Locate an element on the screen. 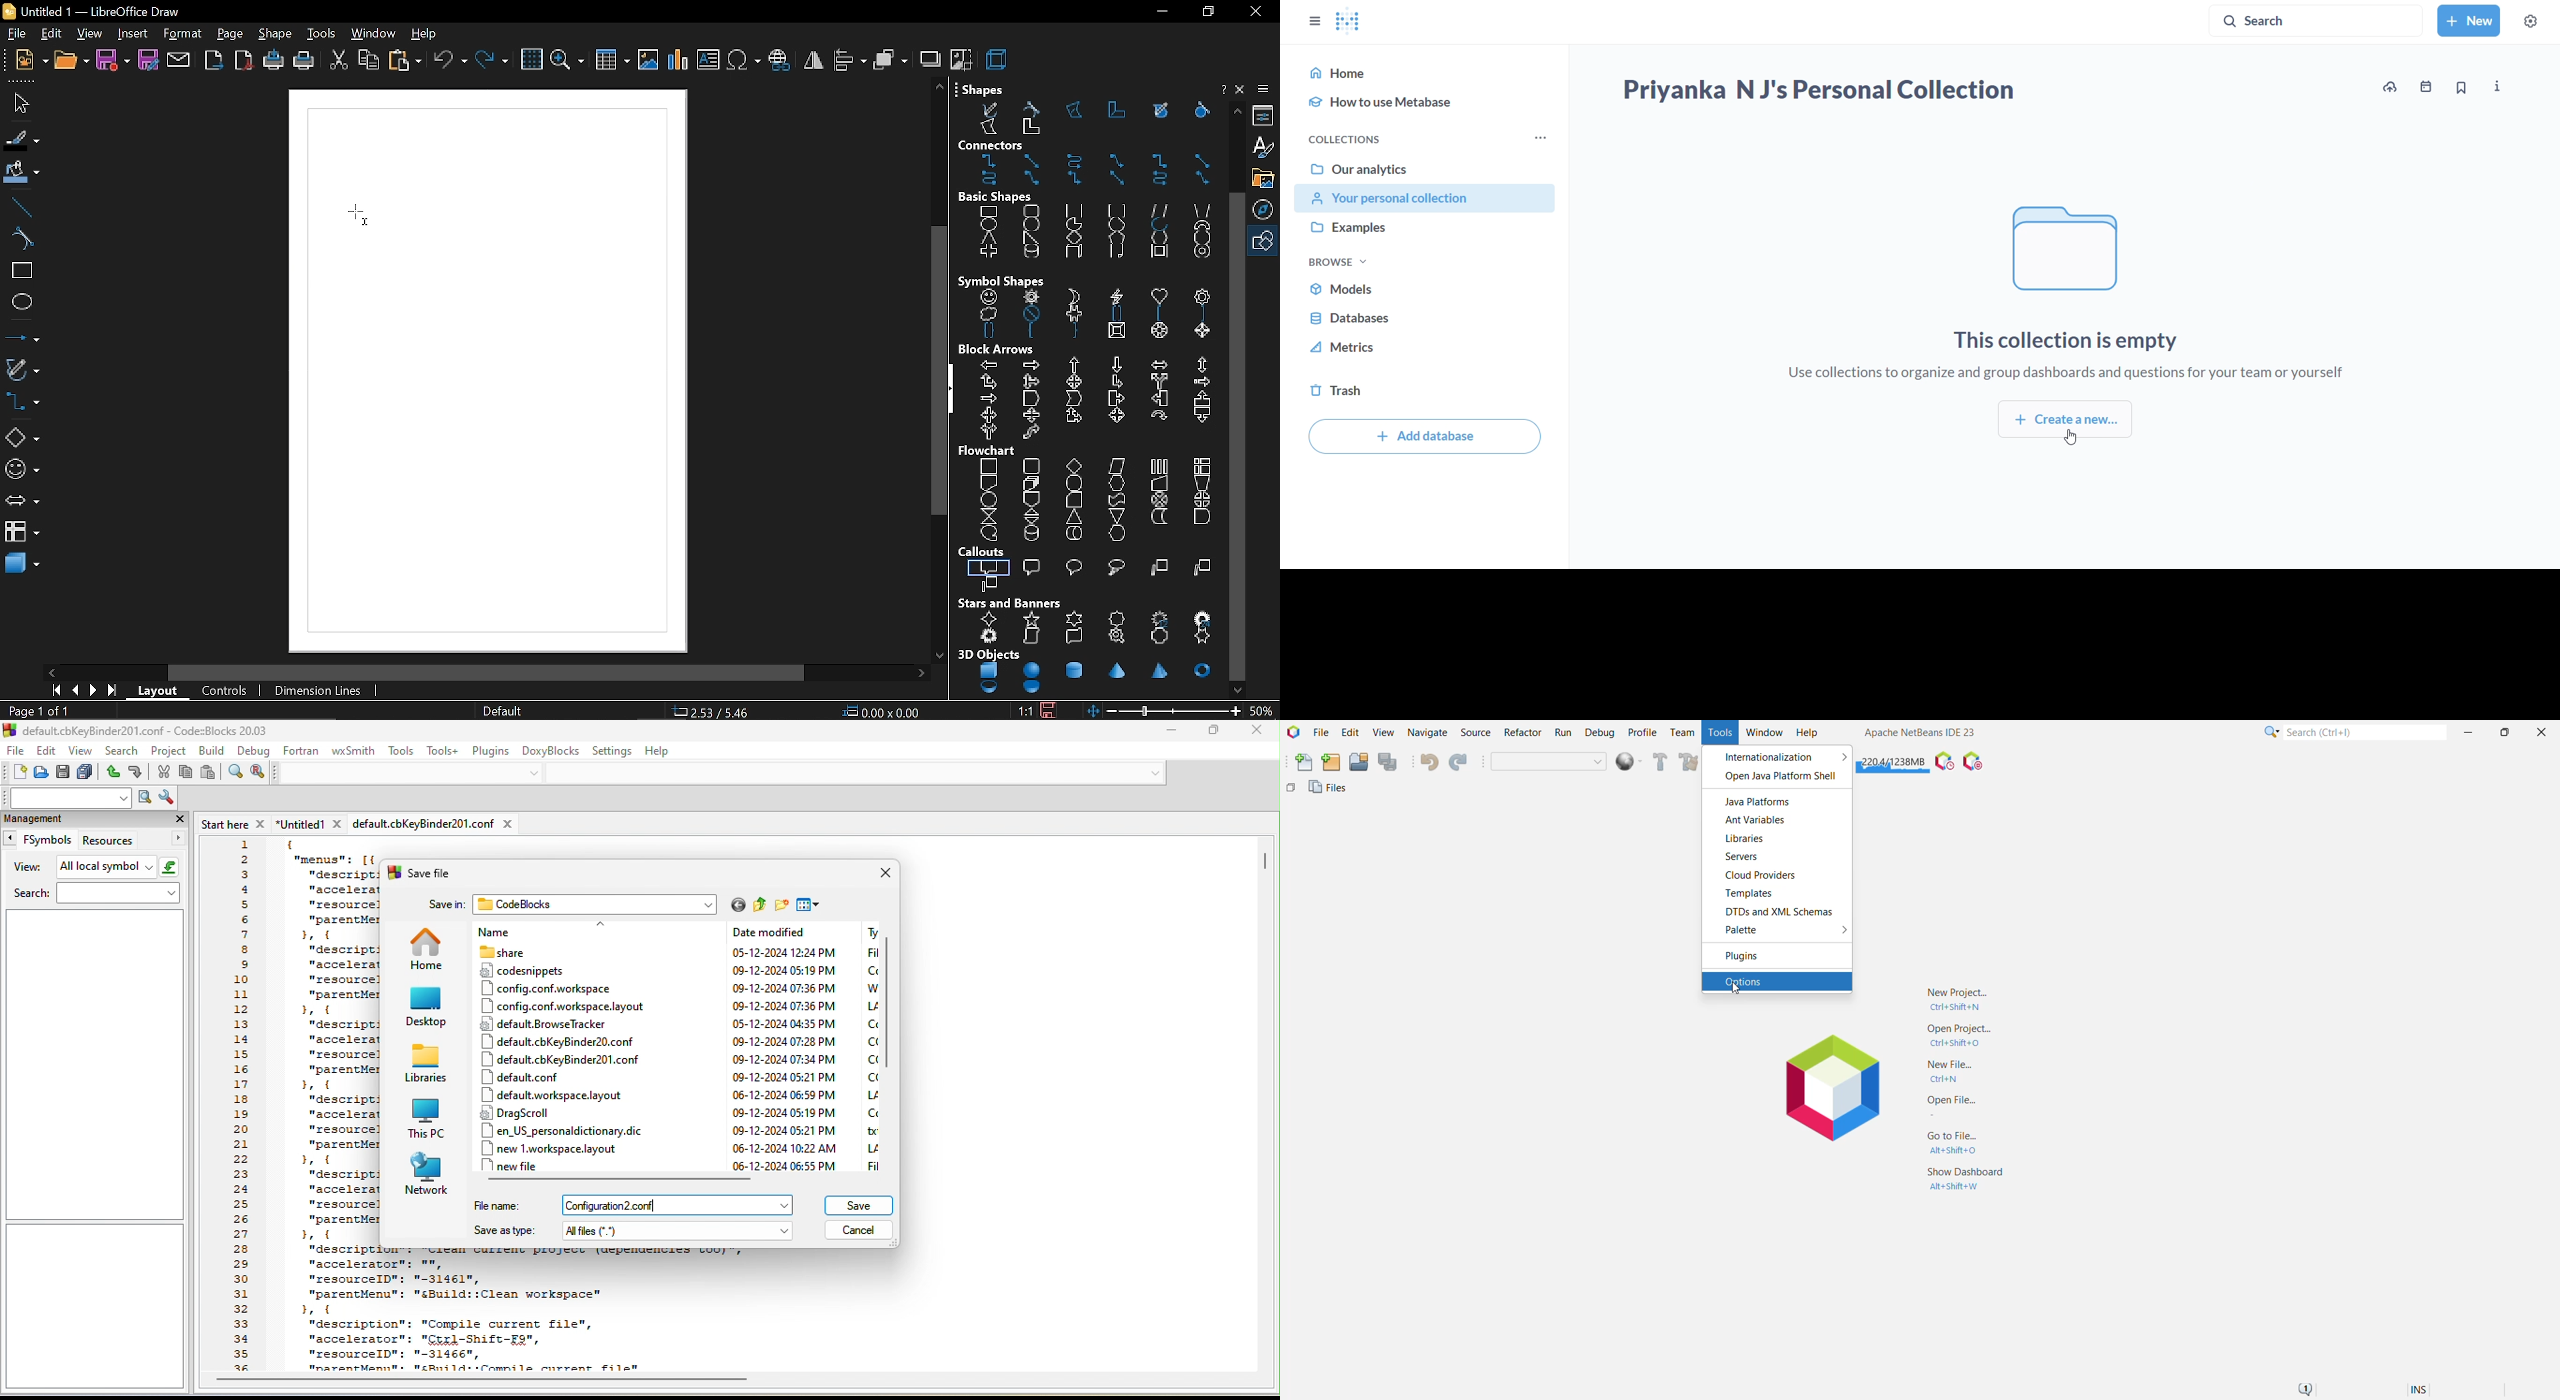  insert image is located at coordinates (647, 62).